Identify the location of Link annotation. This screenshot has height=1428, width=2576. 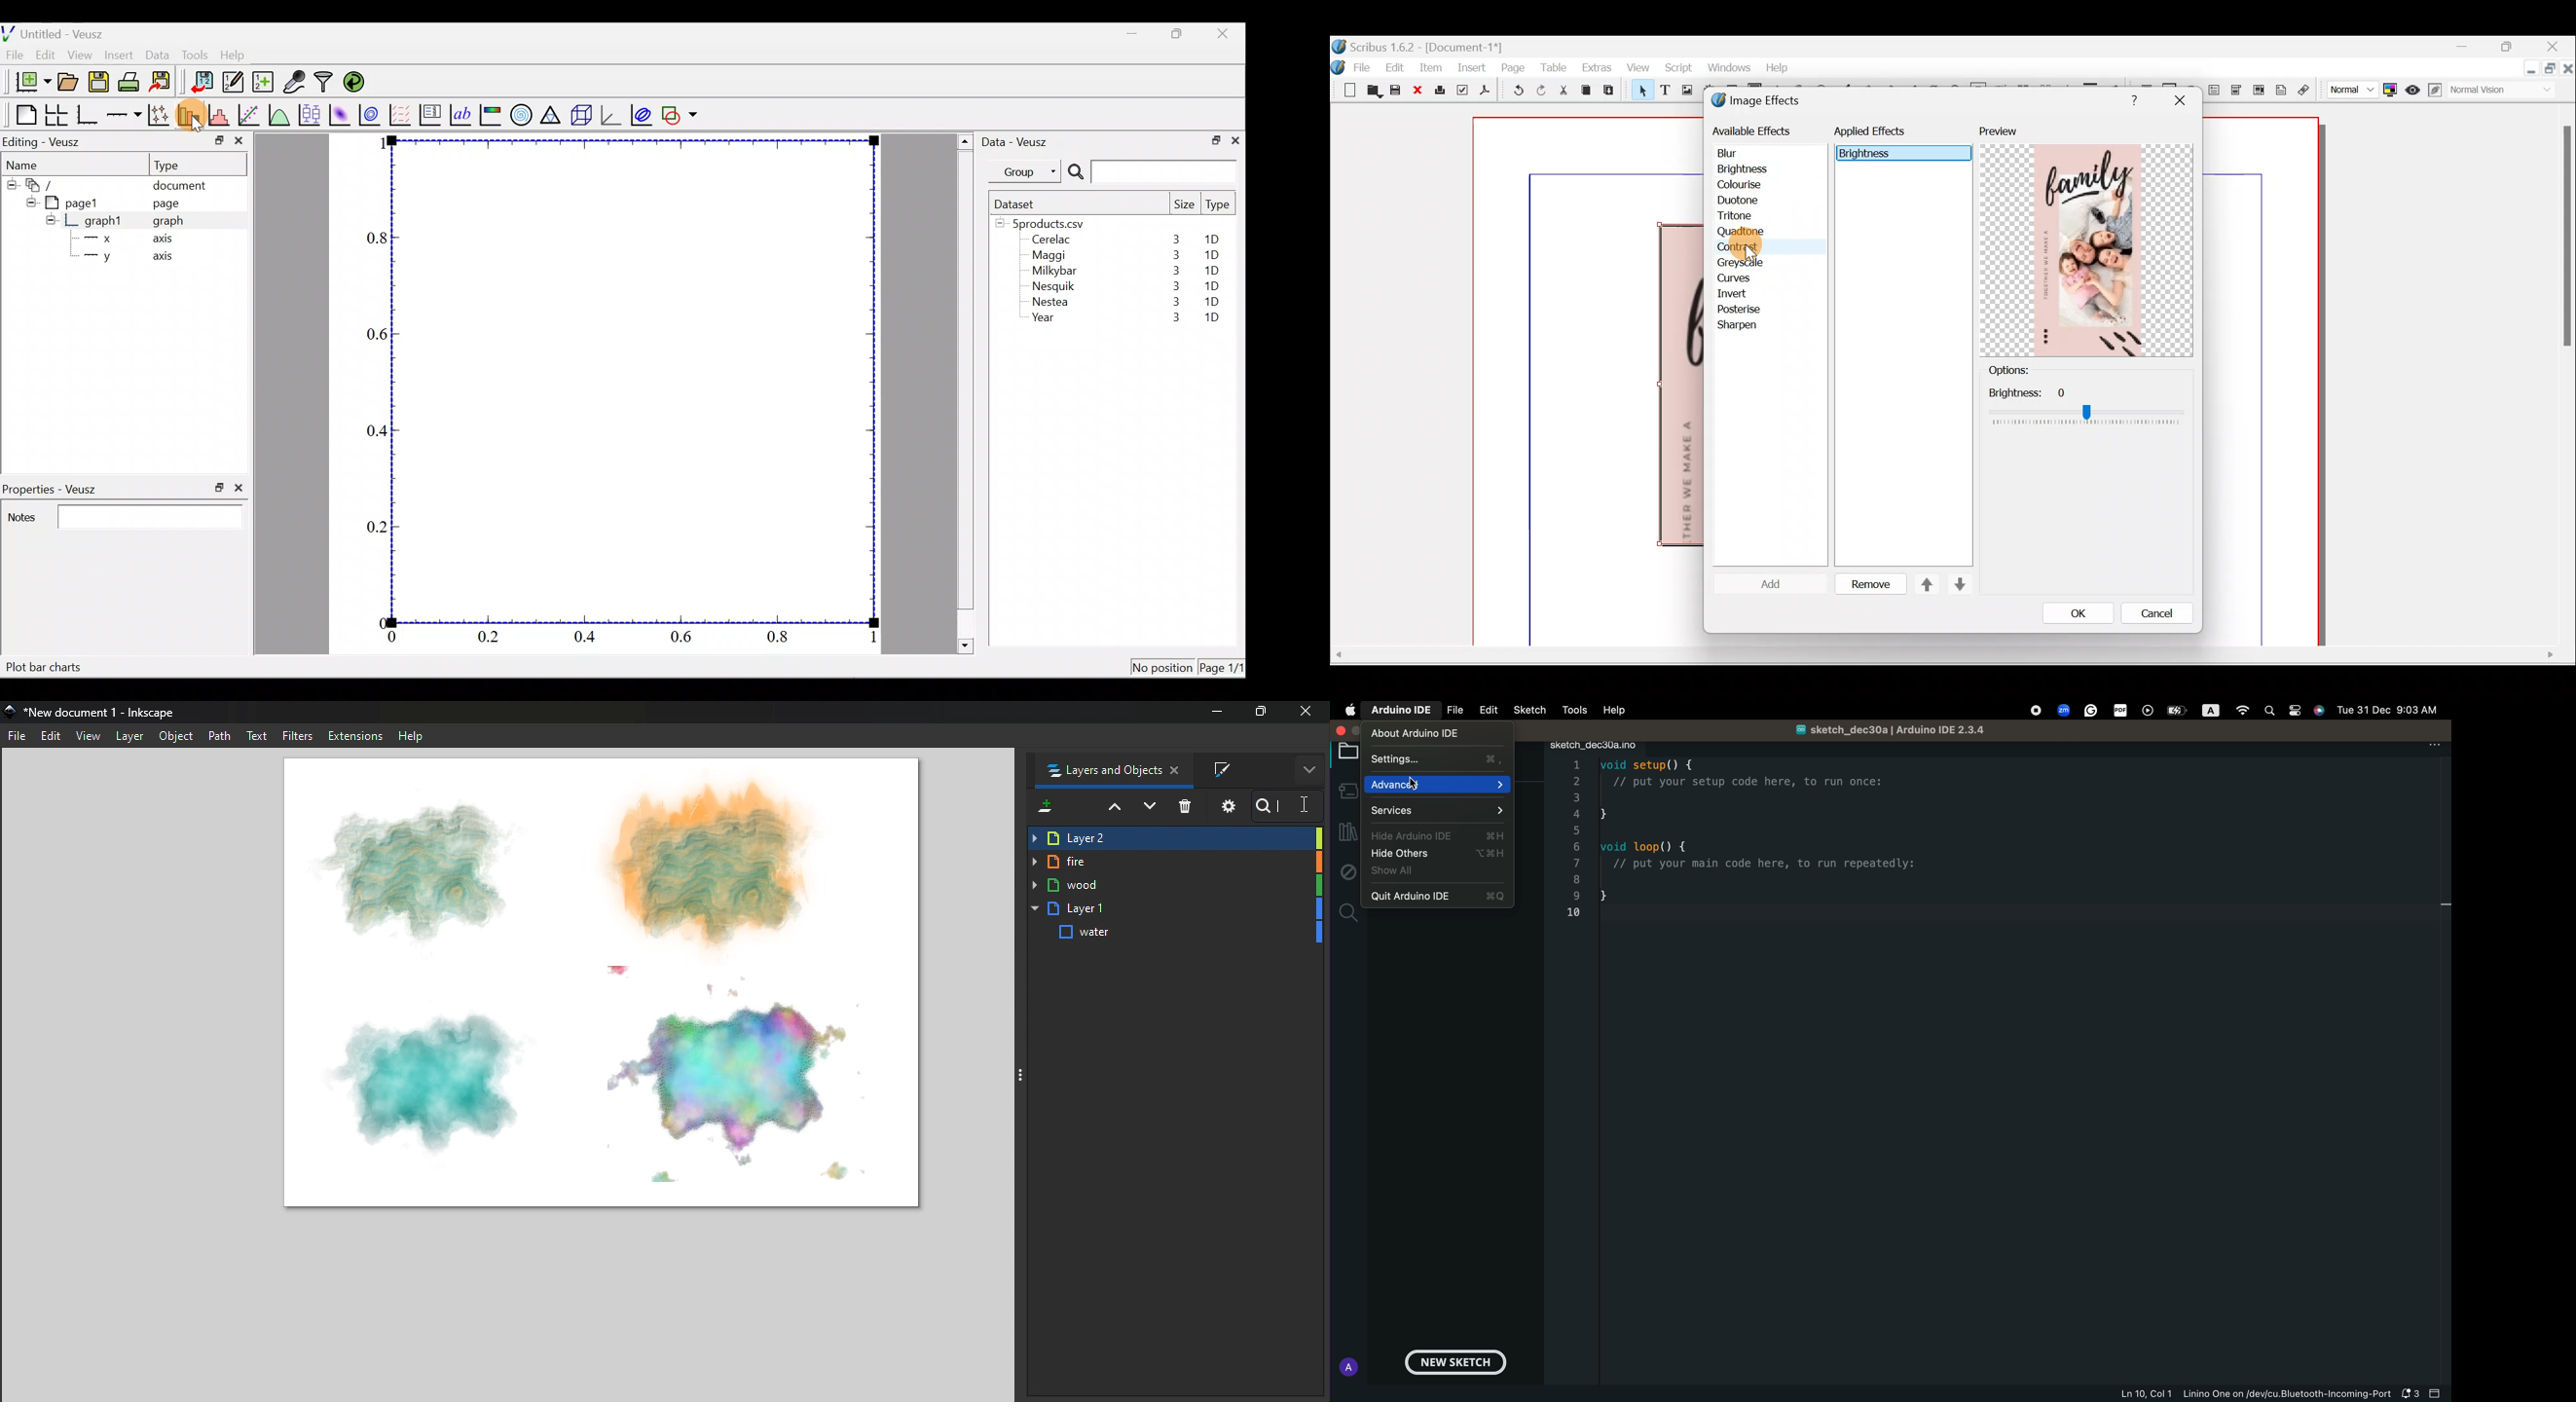
(2305, 90).